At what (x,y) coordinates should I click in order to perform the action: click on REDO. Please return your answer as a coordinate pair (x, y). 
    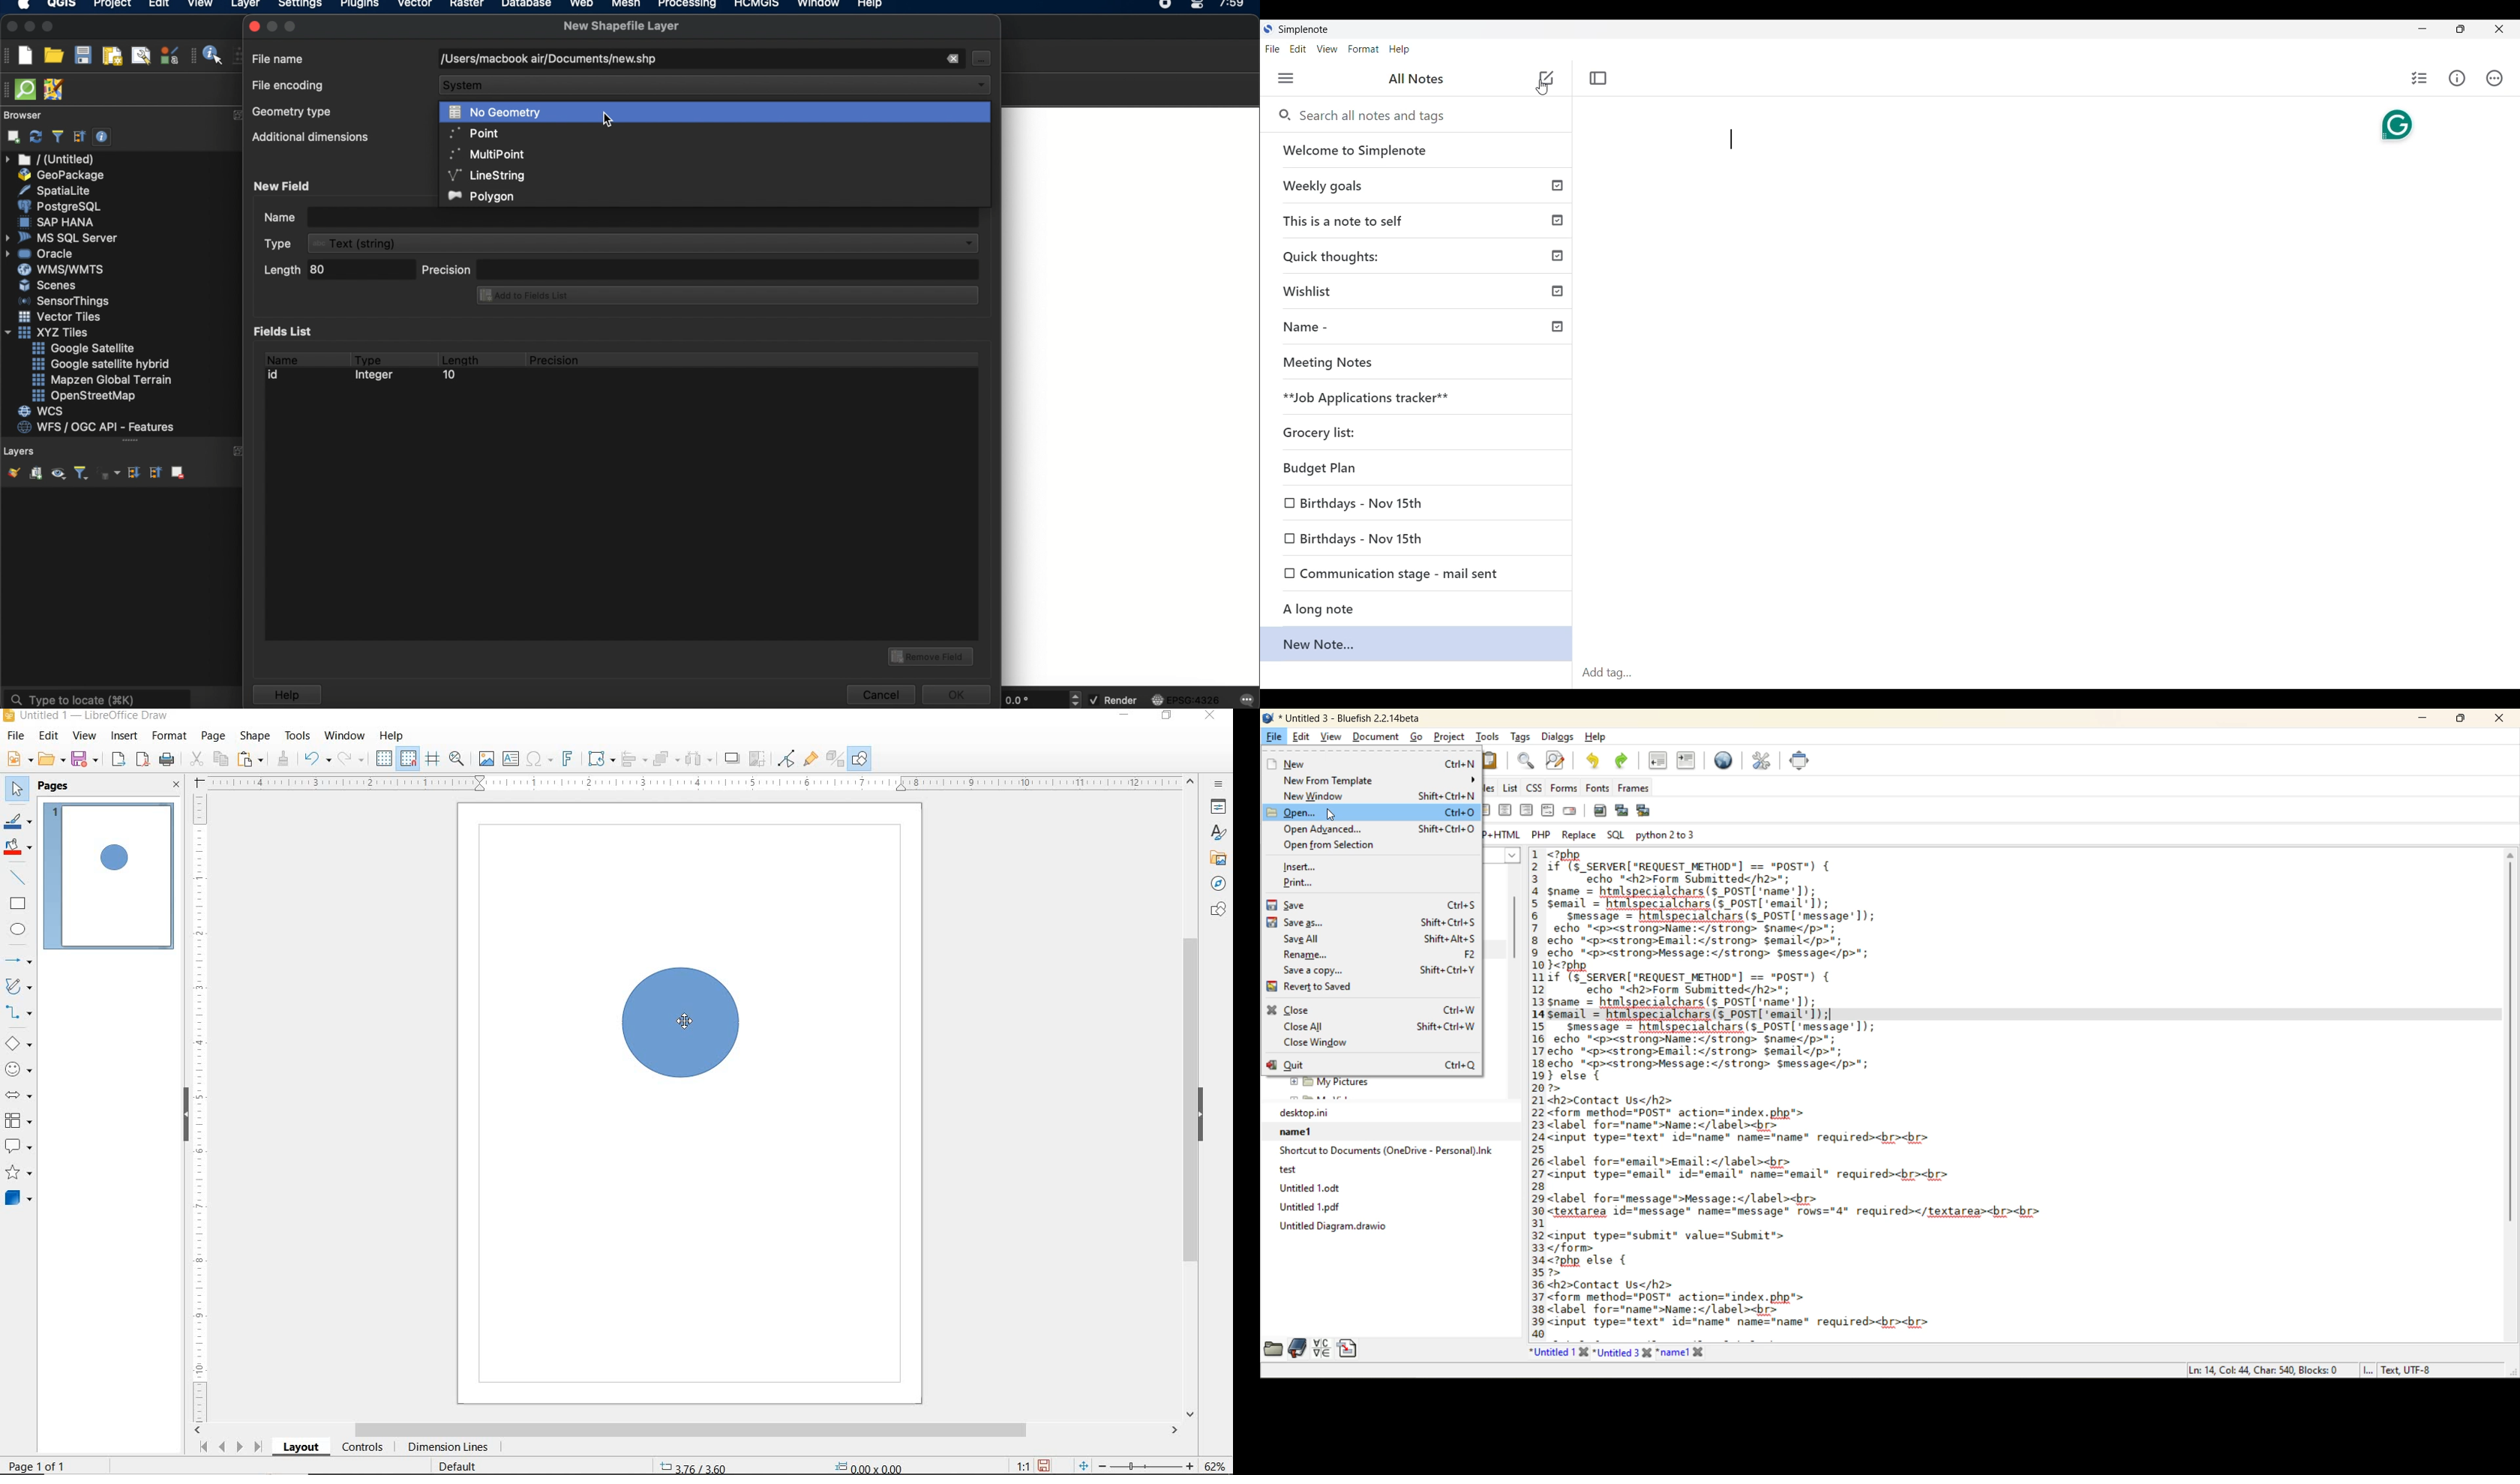
    Looking at the image, I should click on (352, 759).